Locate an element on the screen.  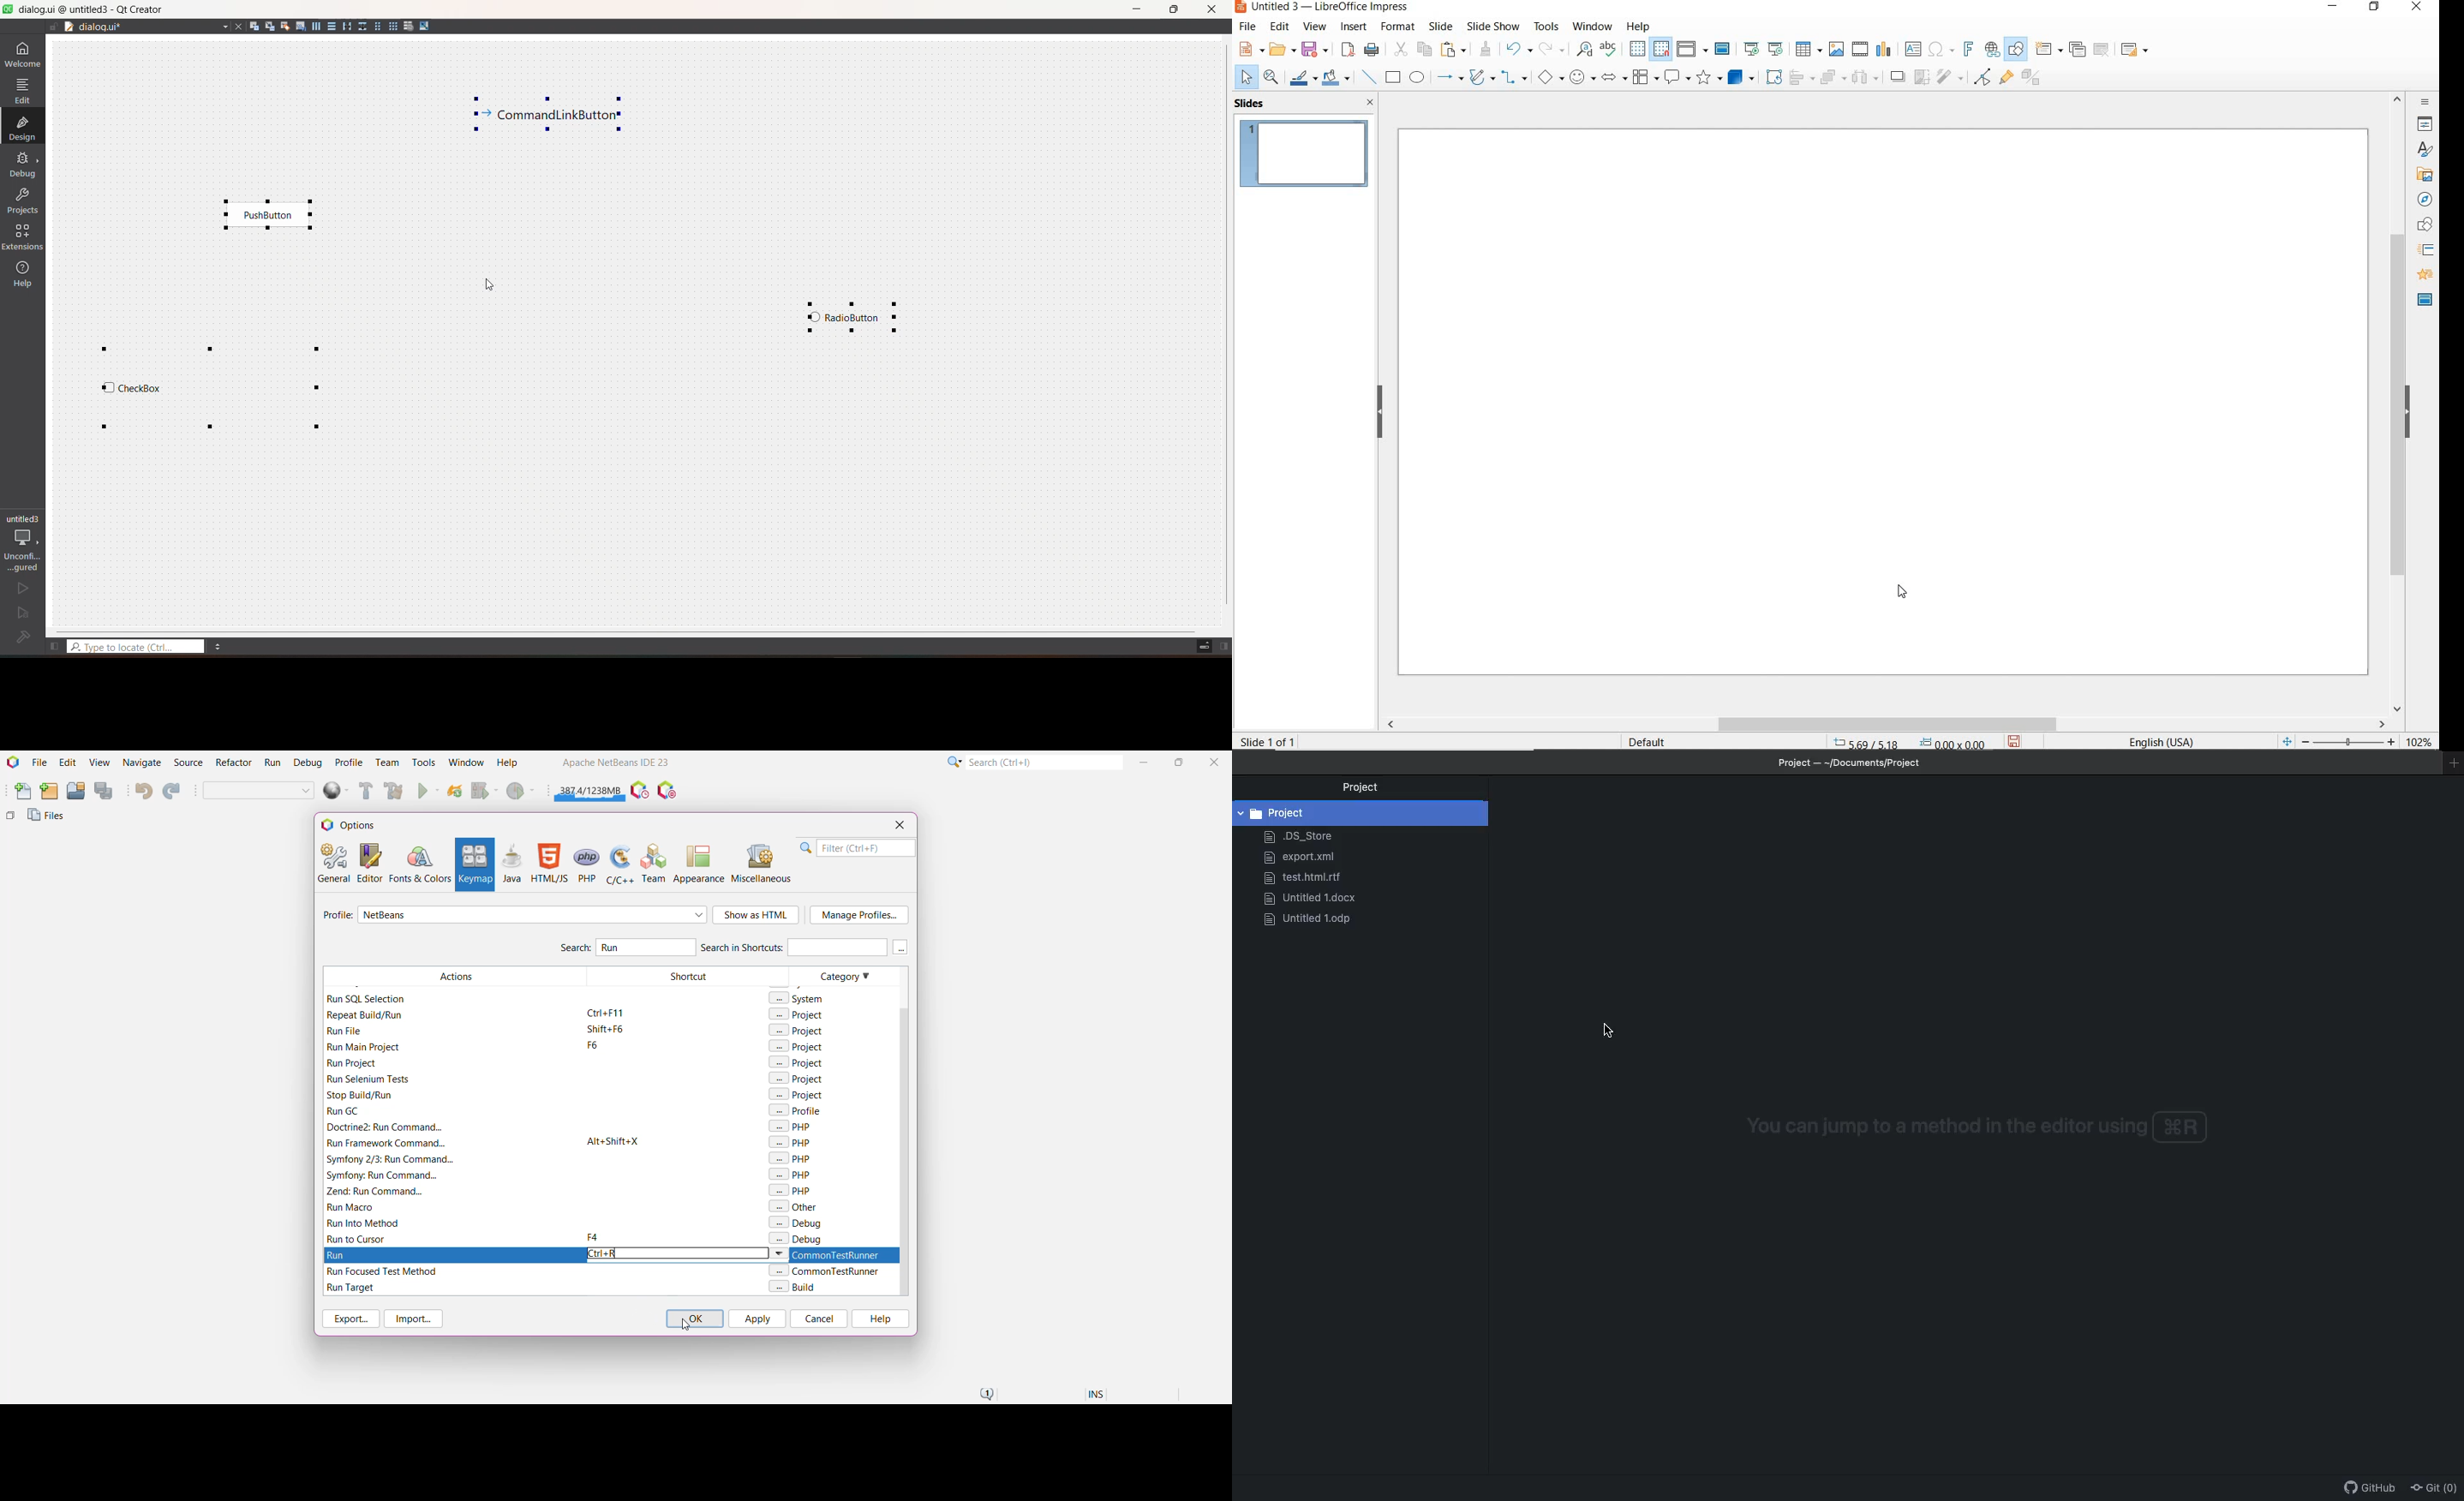
ZOOM FACTOR is located at coordinates (2421, 740).